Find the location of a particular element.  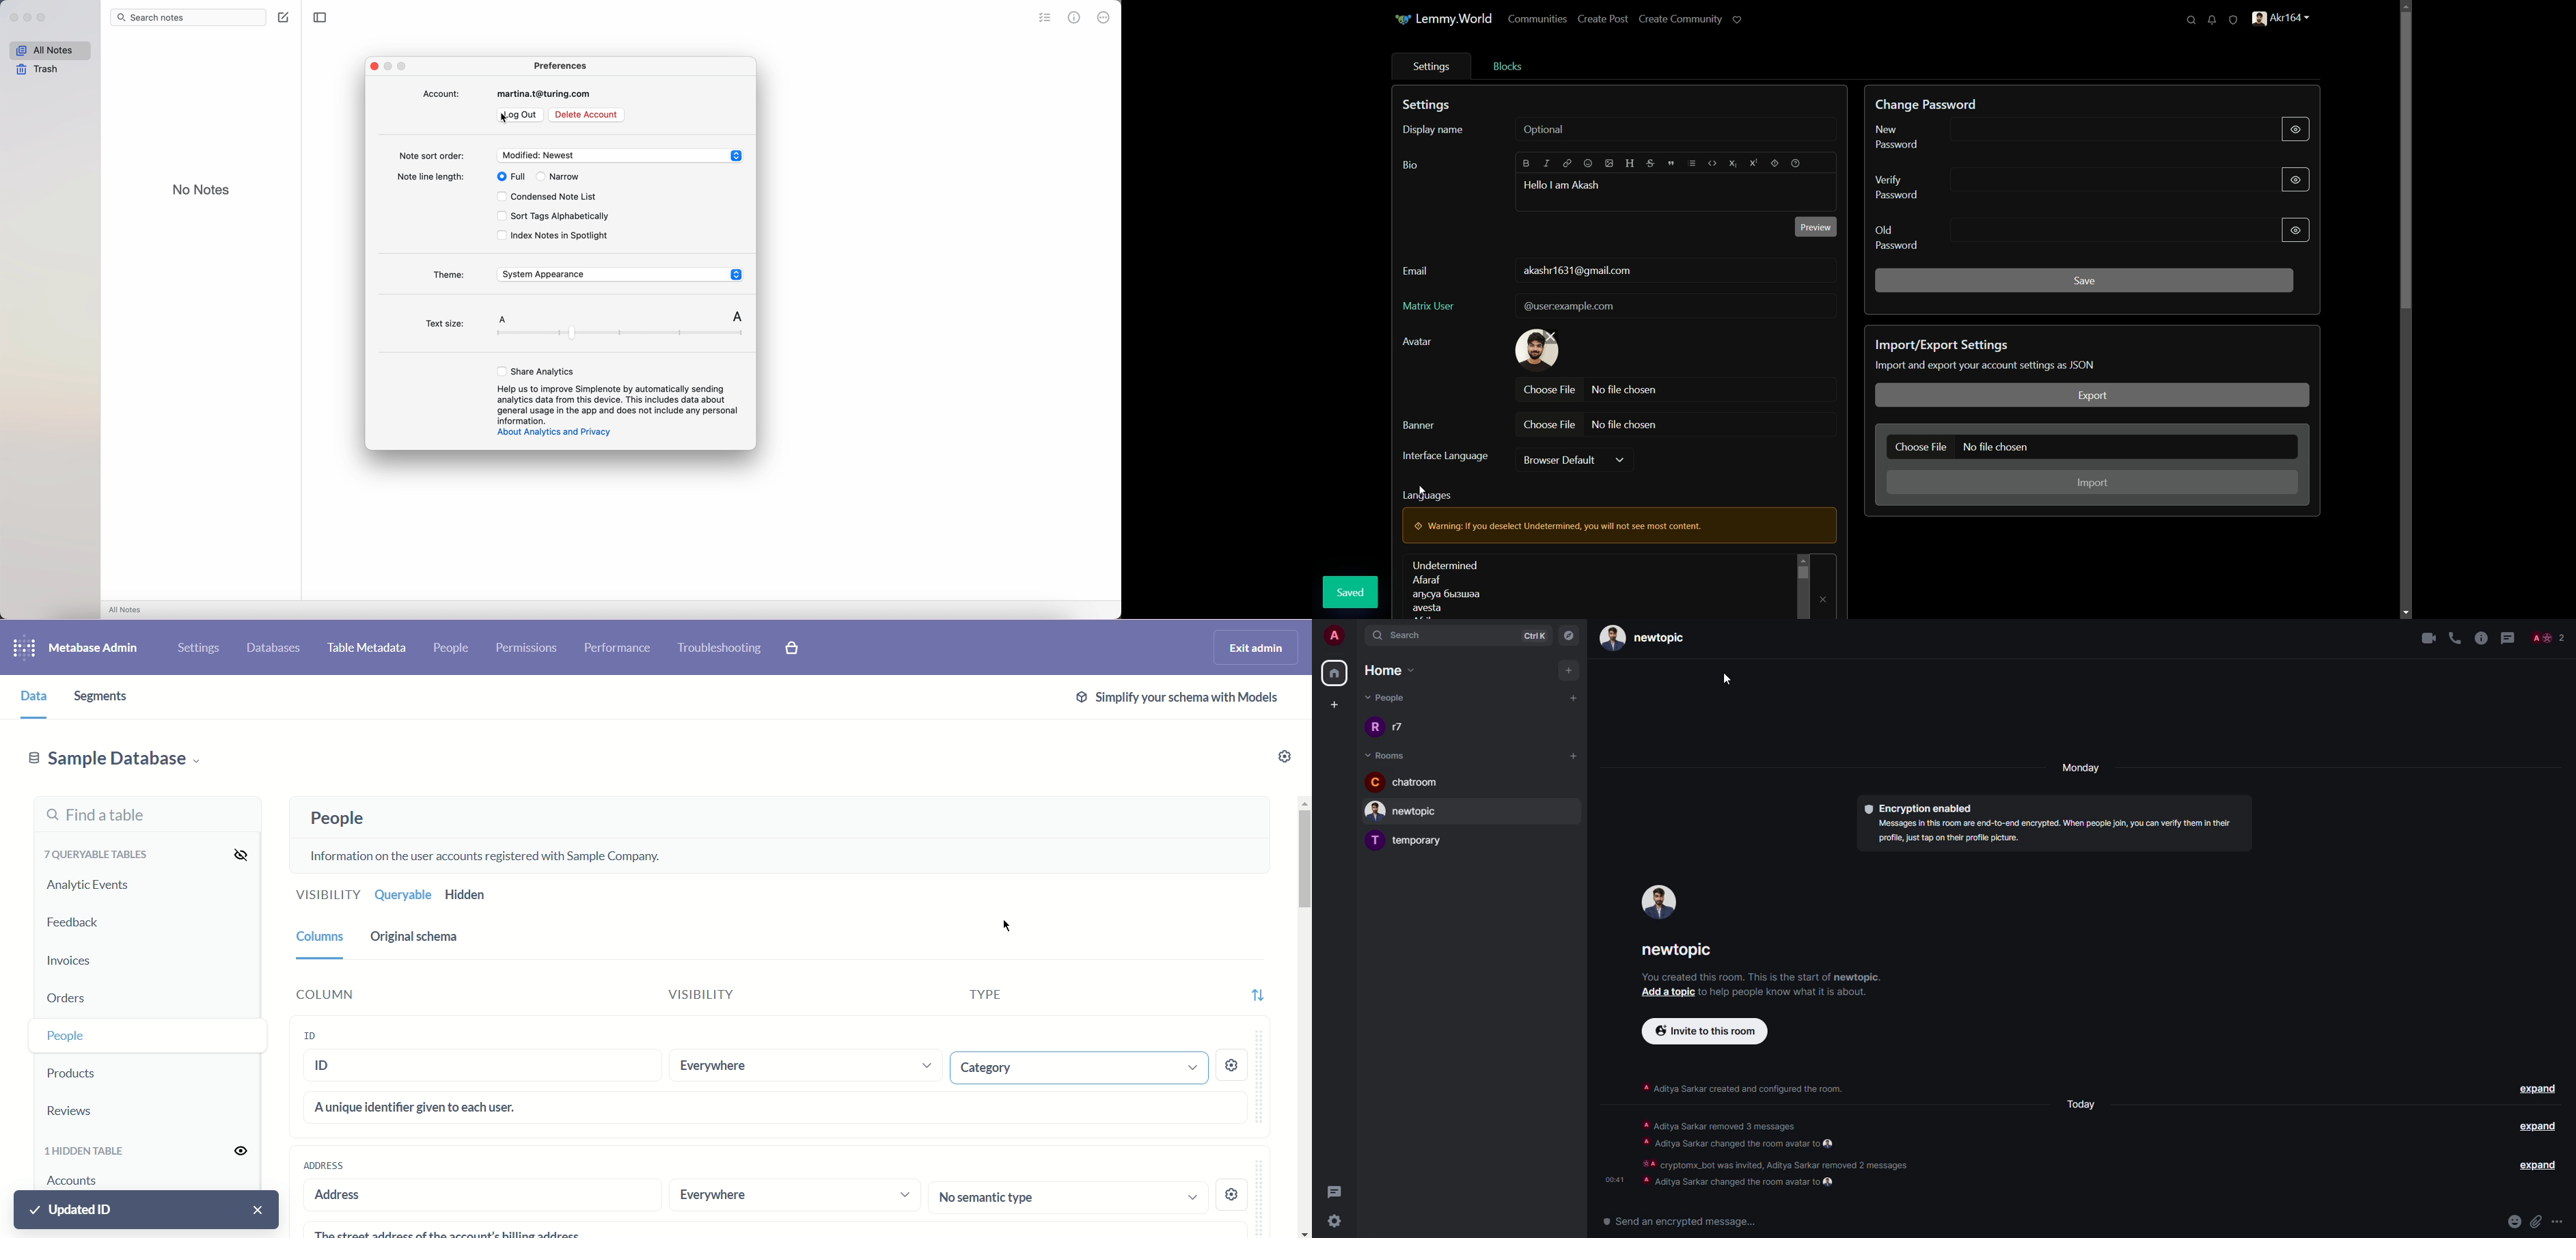

bio is located at coordinates (1411, 166).